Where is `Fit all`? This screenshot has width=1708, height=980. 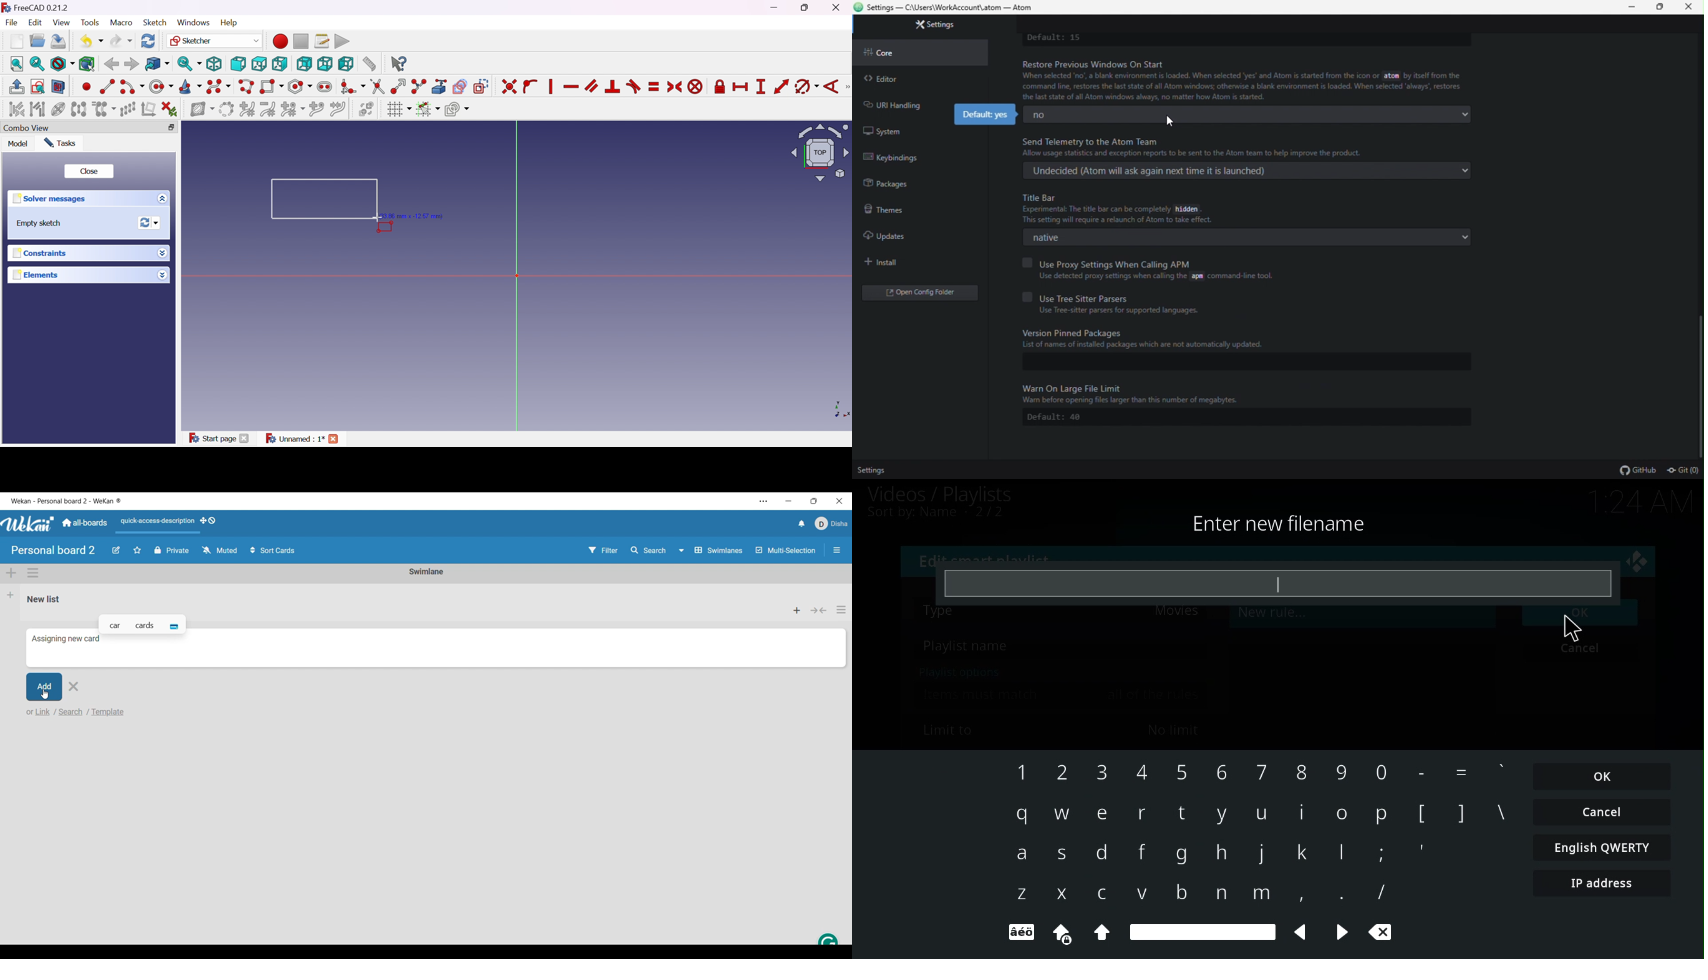
Fit all is located at coordinates (17, 63).